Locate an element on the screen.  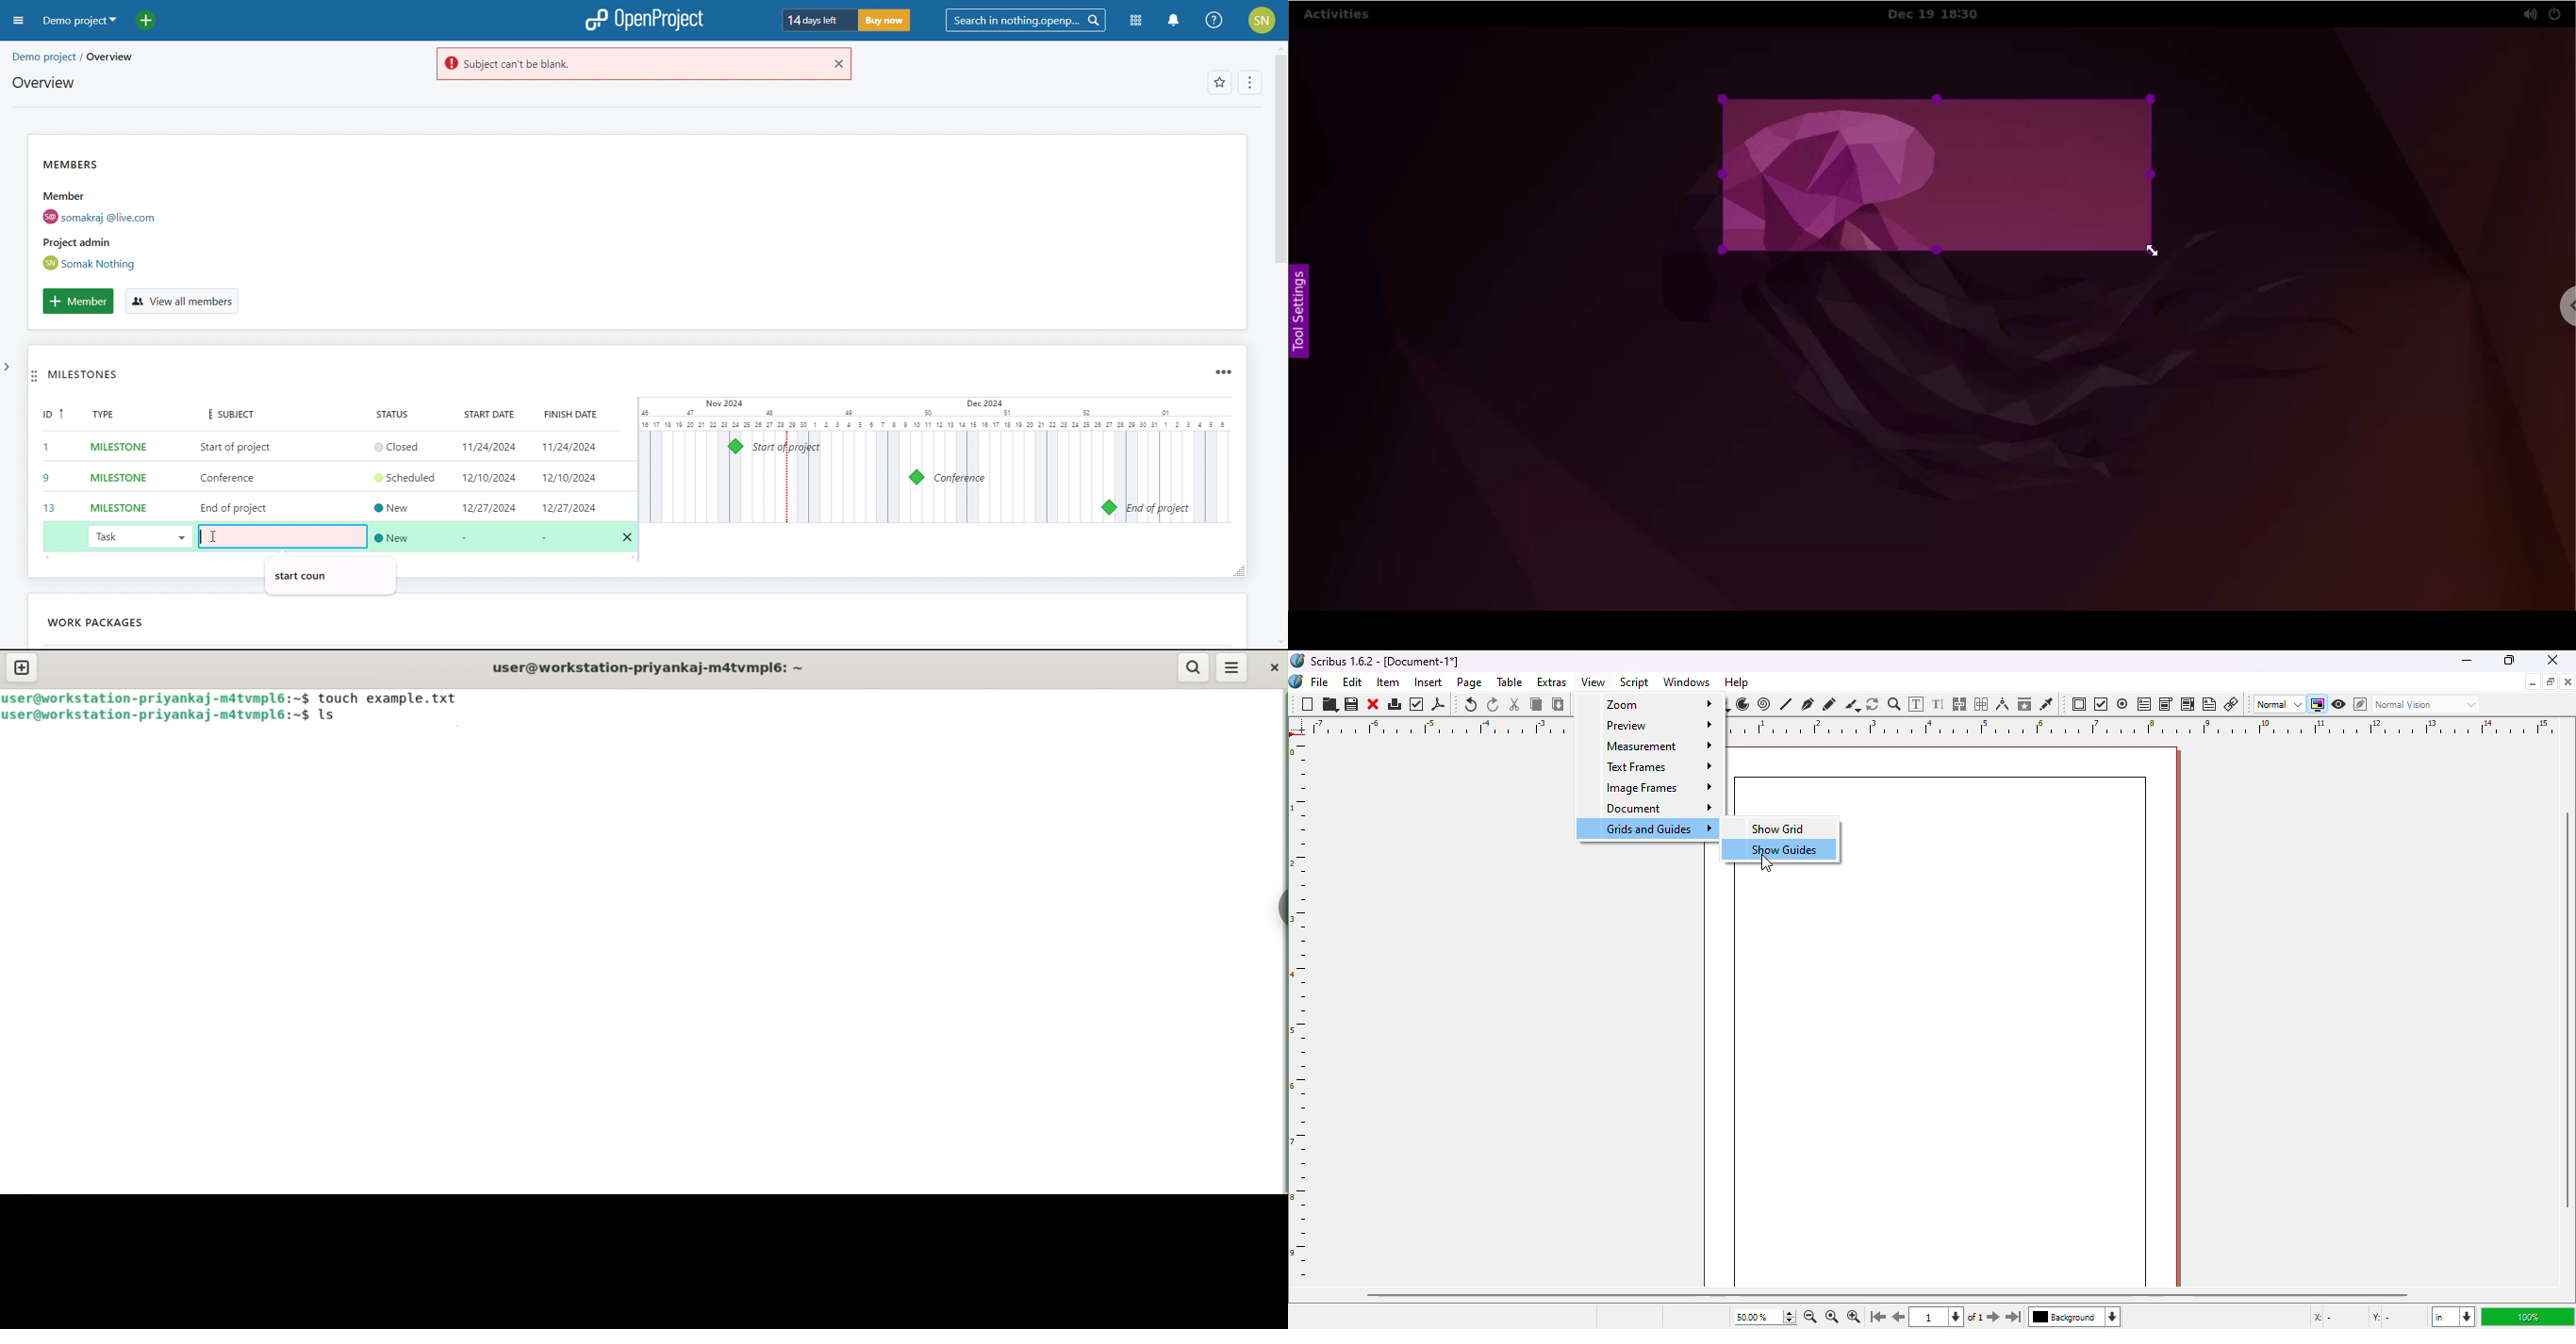
search is located at coordinates (1025, 21).